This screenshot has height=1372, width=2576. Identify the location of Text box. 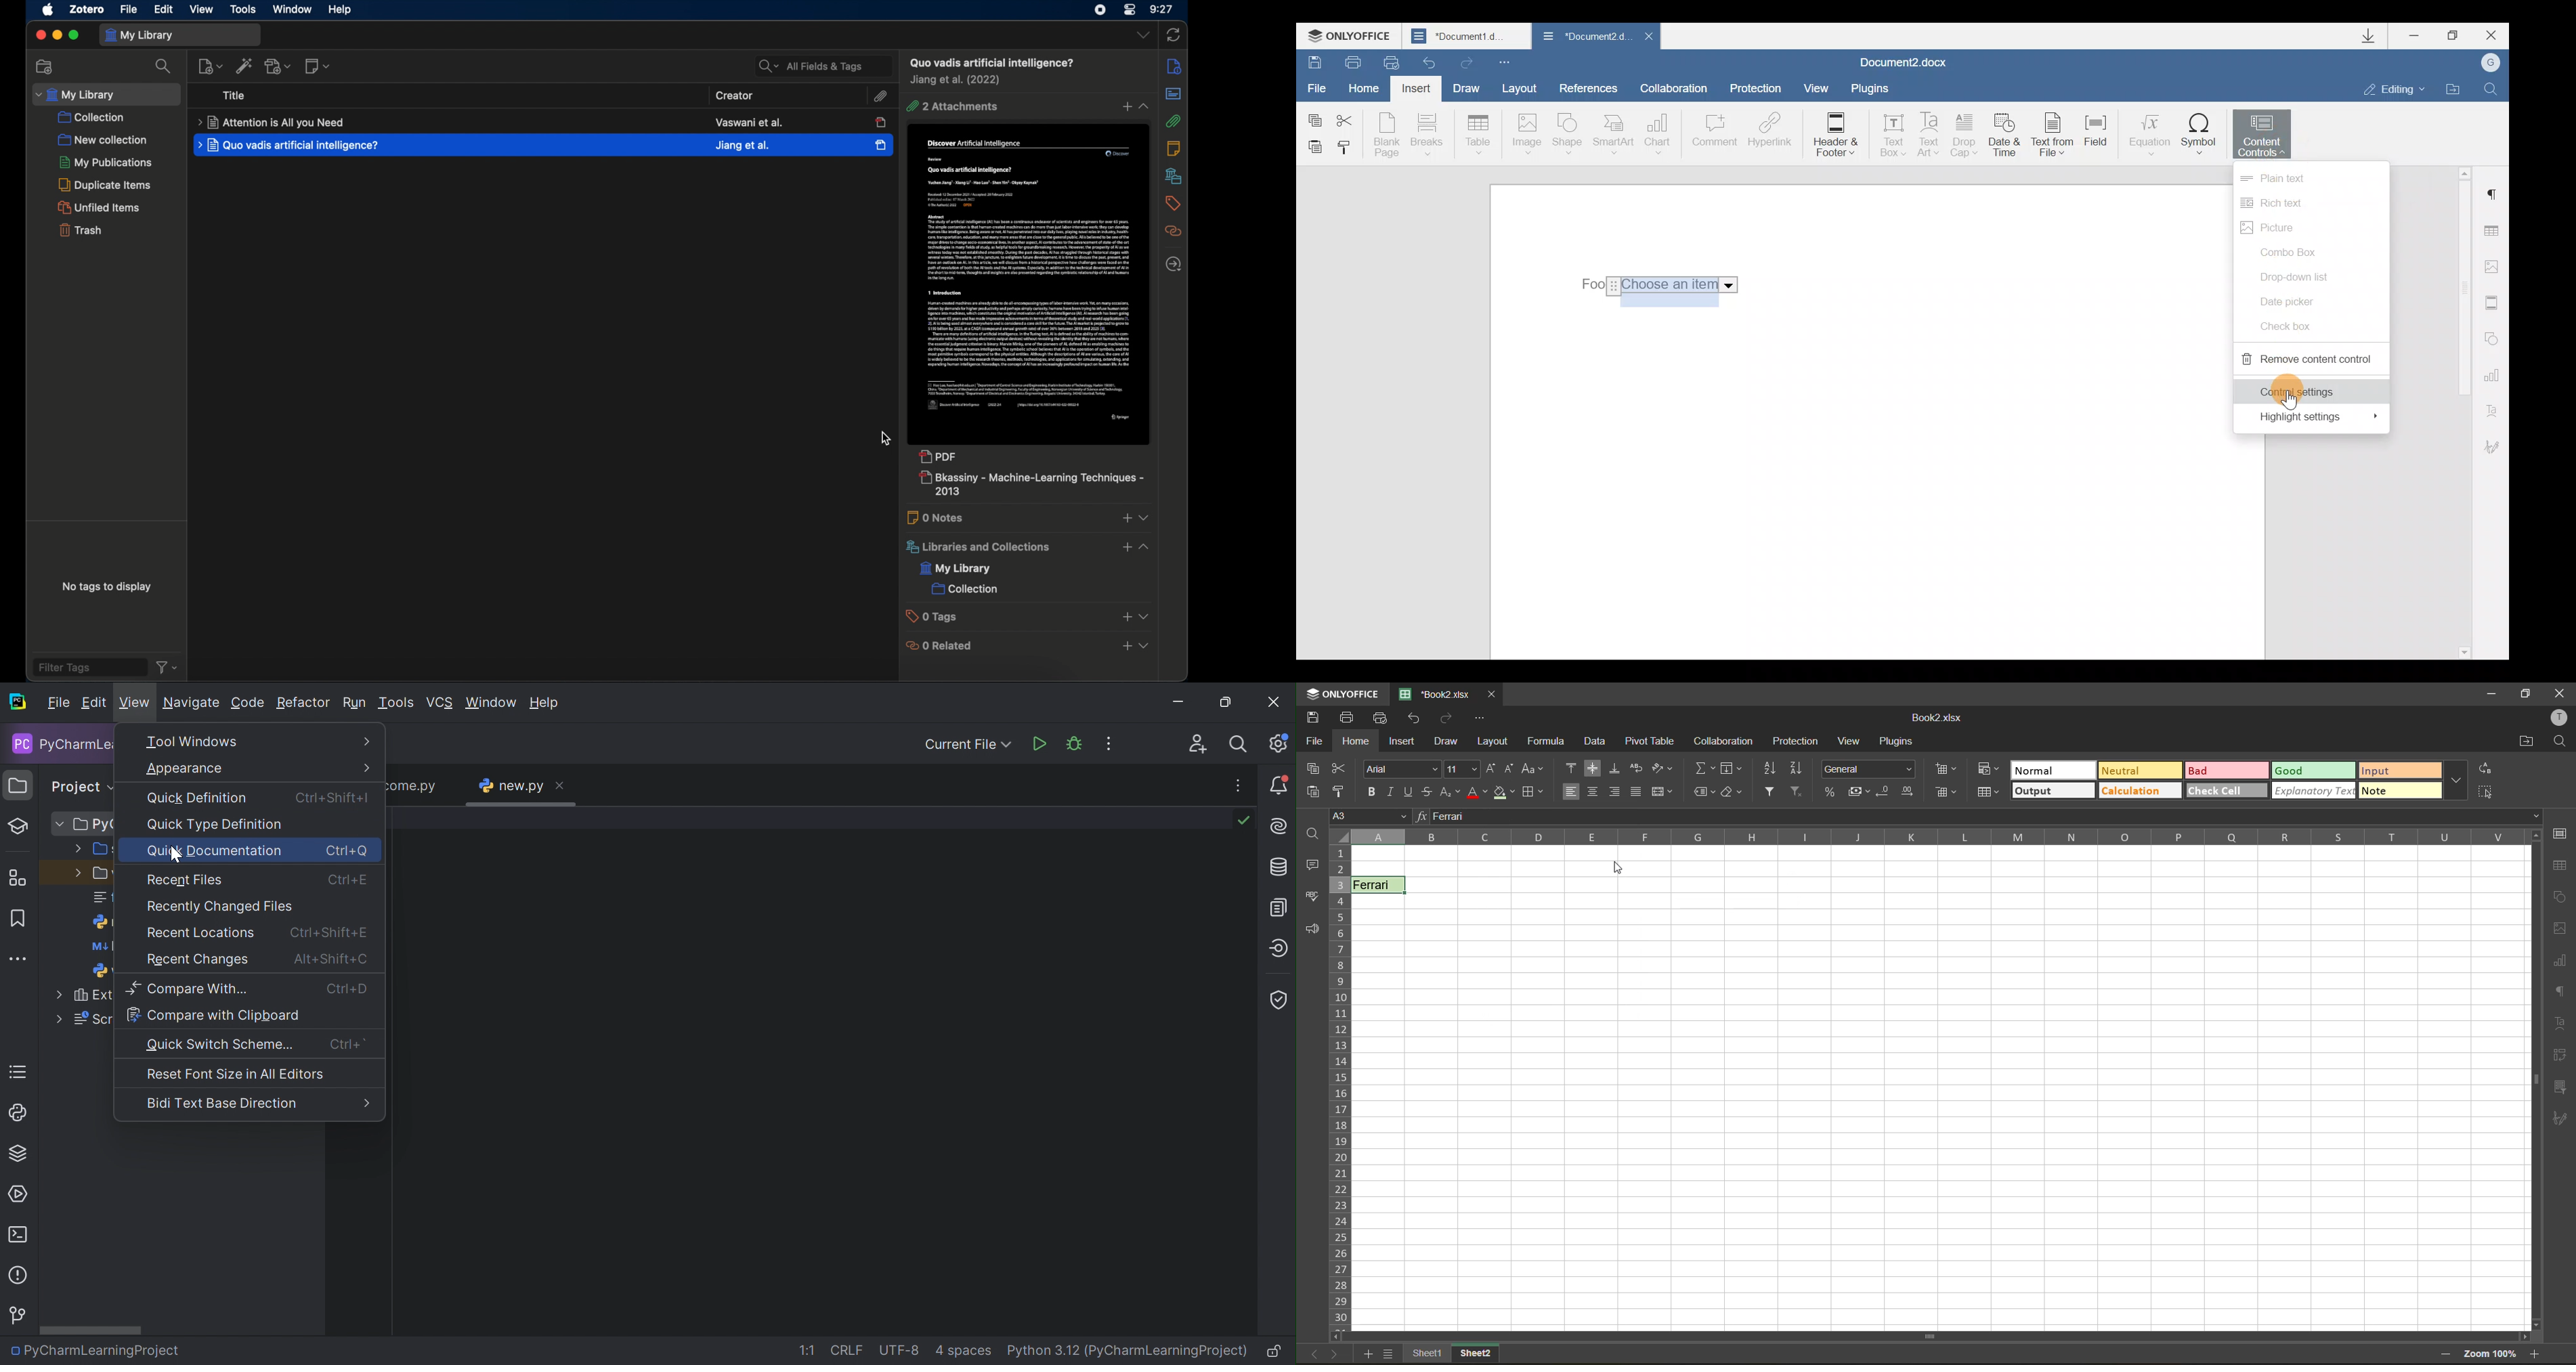
(1889, 137).